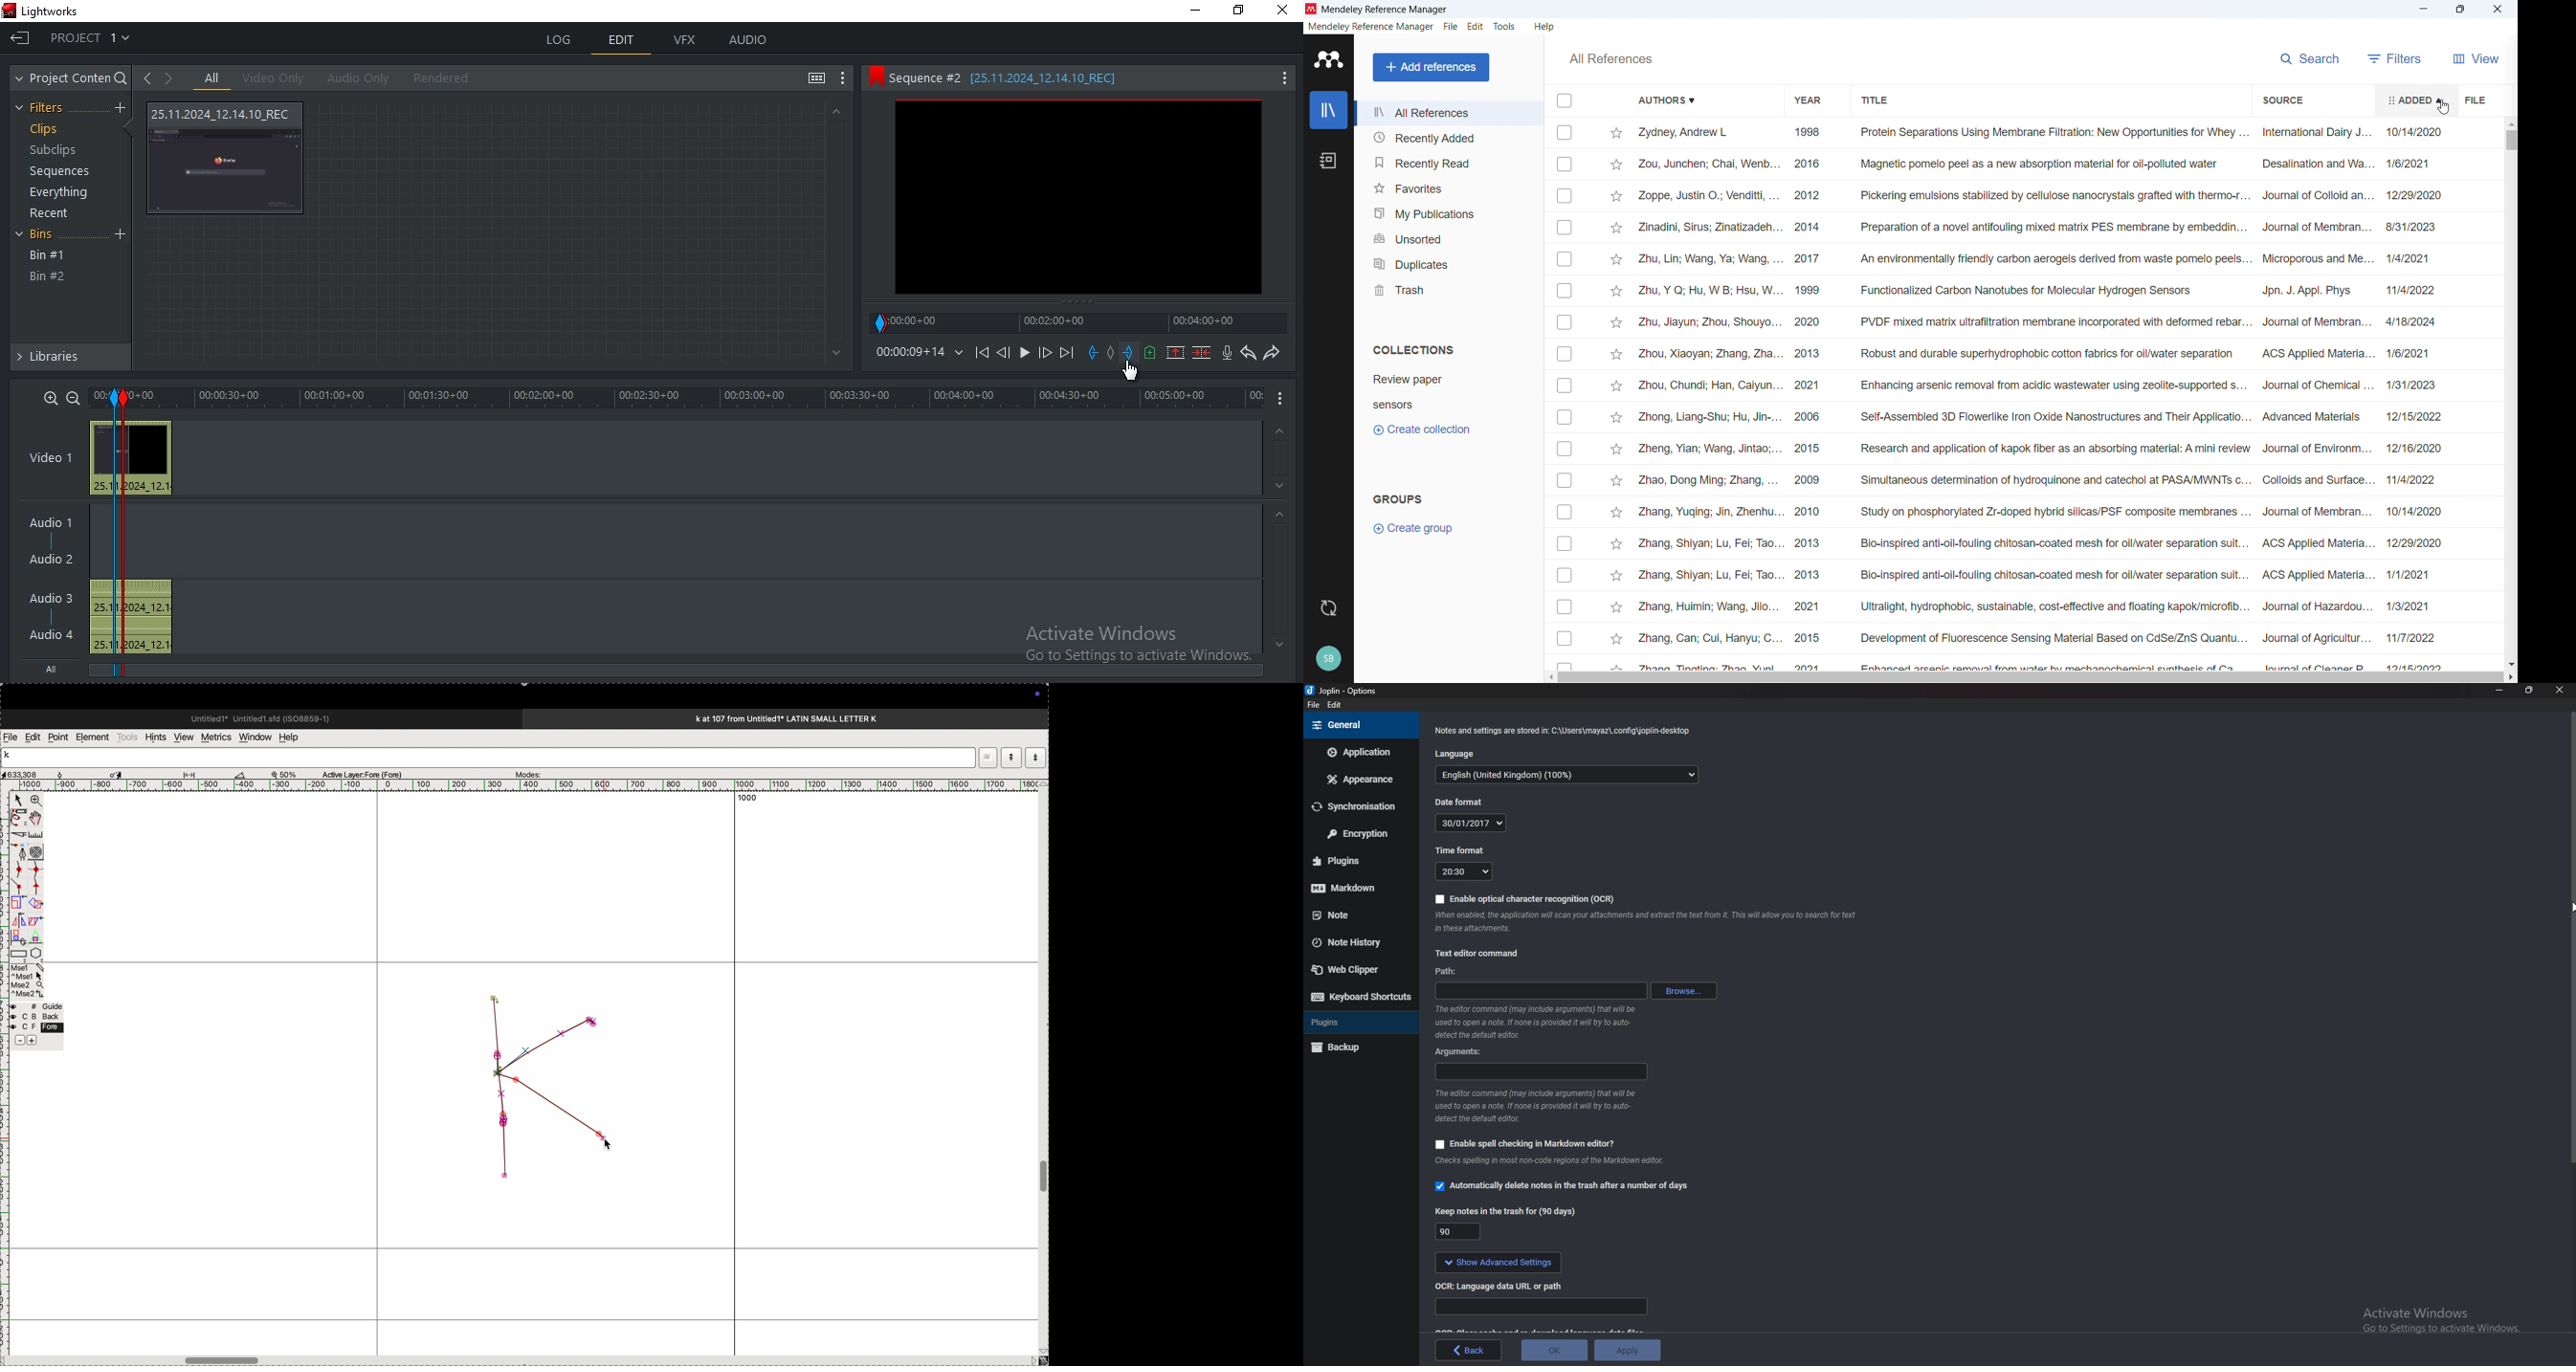  Describe the element at coordinates (43, 129) in the screenshot. I see `clips` at that location.